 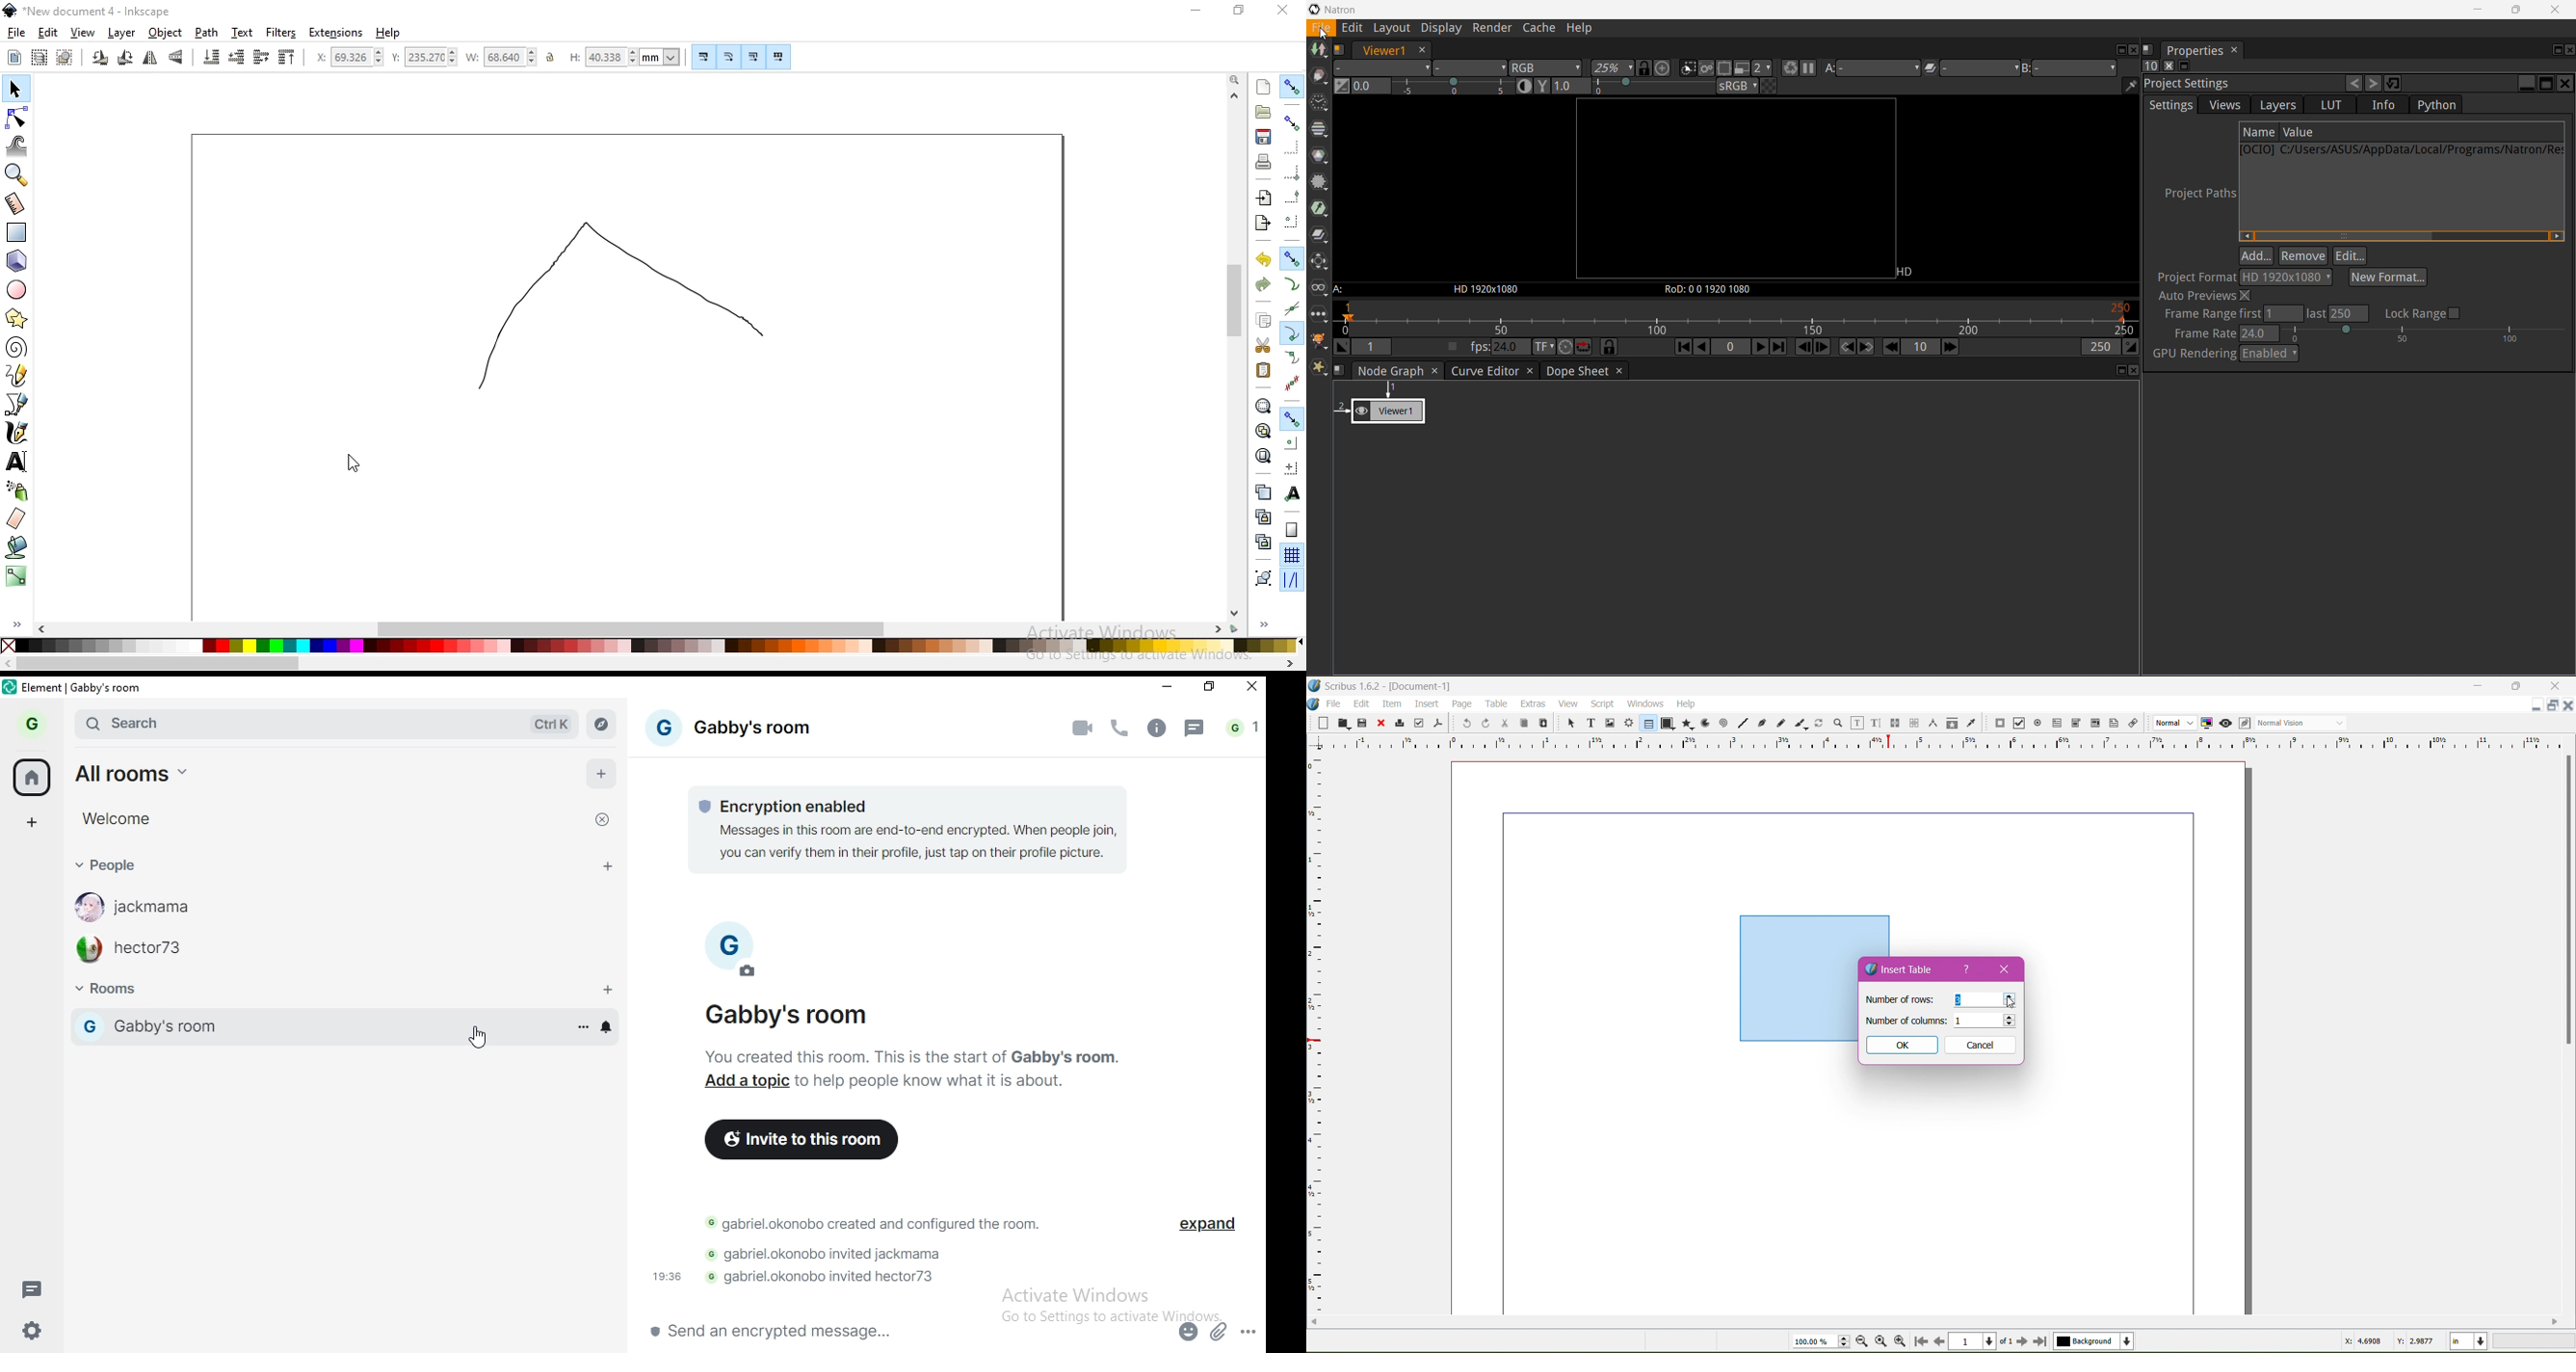 What do you see at coordinates (282, 33) in the screenshot?
I see `filters` at bounding box center [282, 33].